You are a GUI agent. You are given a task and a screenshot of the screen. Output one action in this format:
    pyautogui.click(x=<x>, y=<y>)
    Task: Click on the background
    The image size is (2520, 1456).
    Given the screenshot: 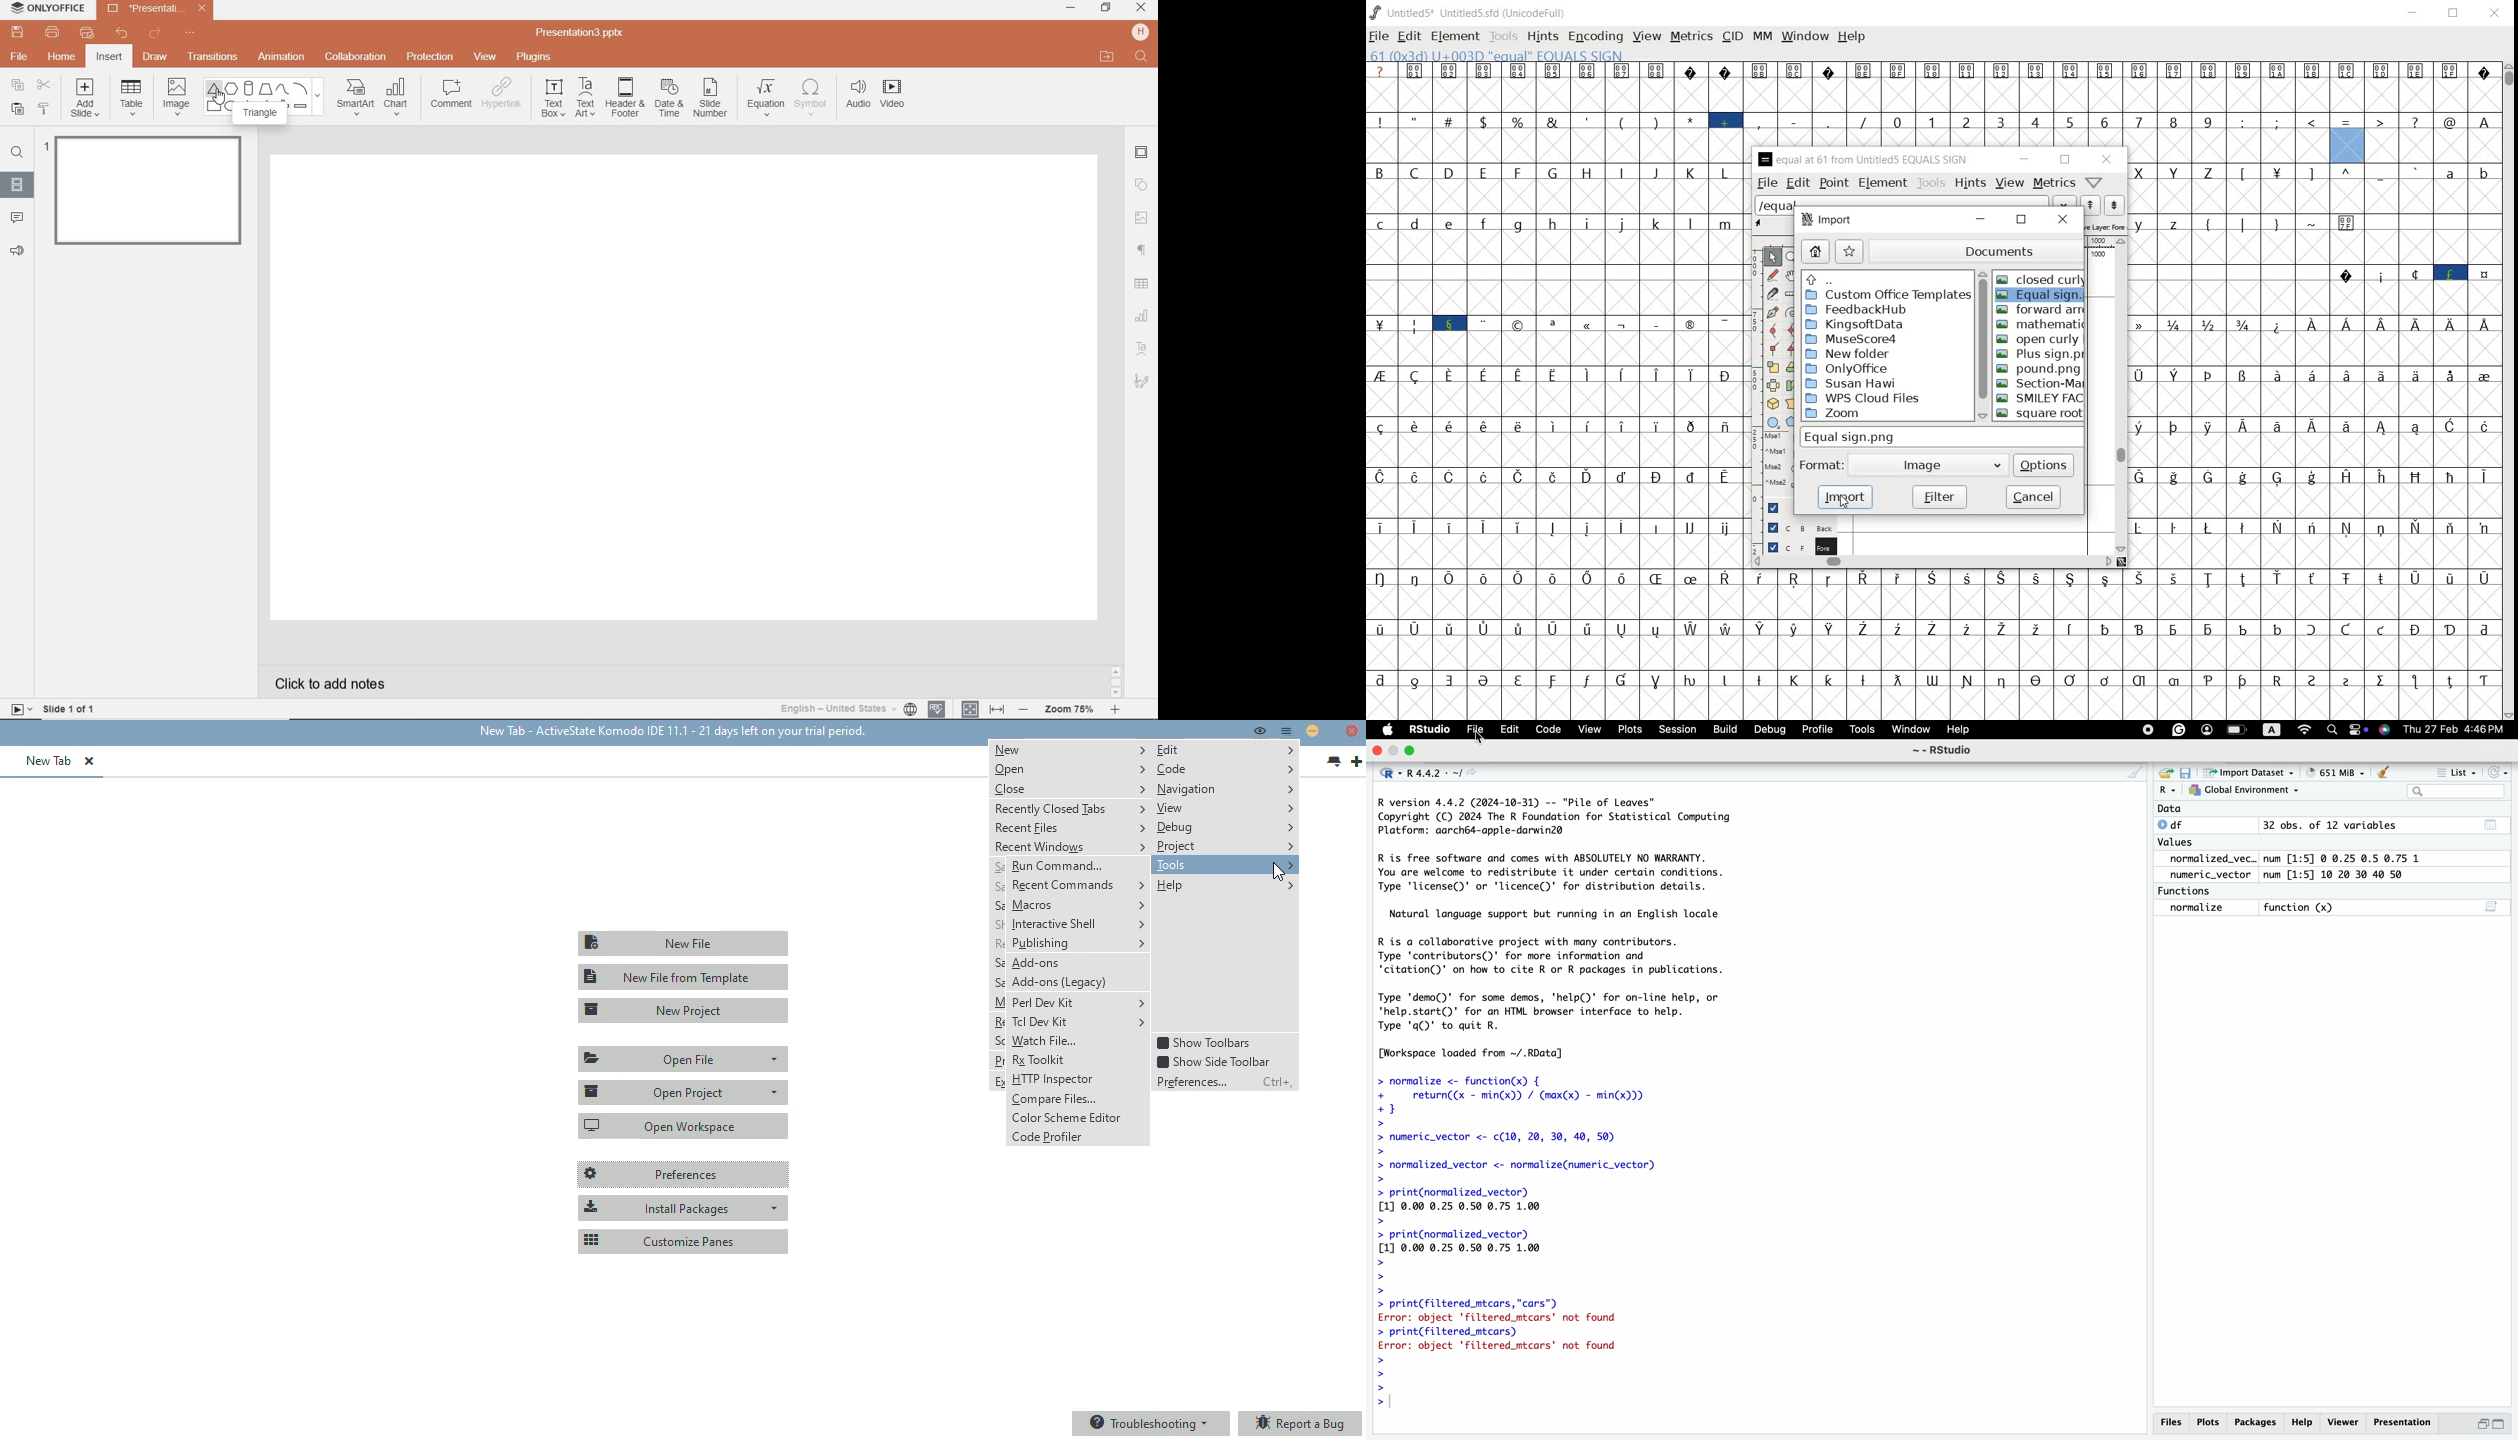 What is the action you would take?
    pyautogui.click(x=1800, y=527)
    